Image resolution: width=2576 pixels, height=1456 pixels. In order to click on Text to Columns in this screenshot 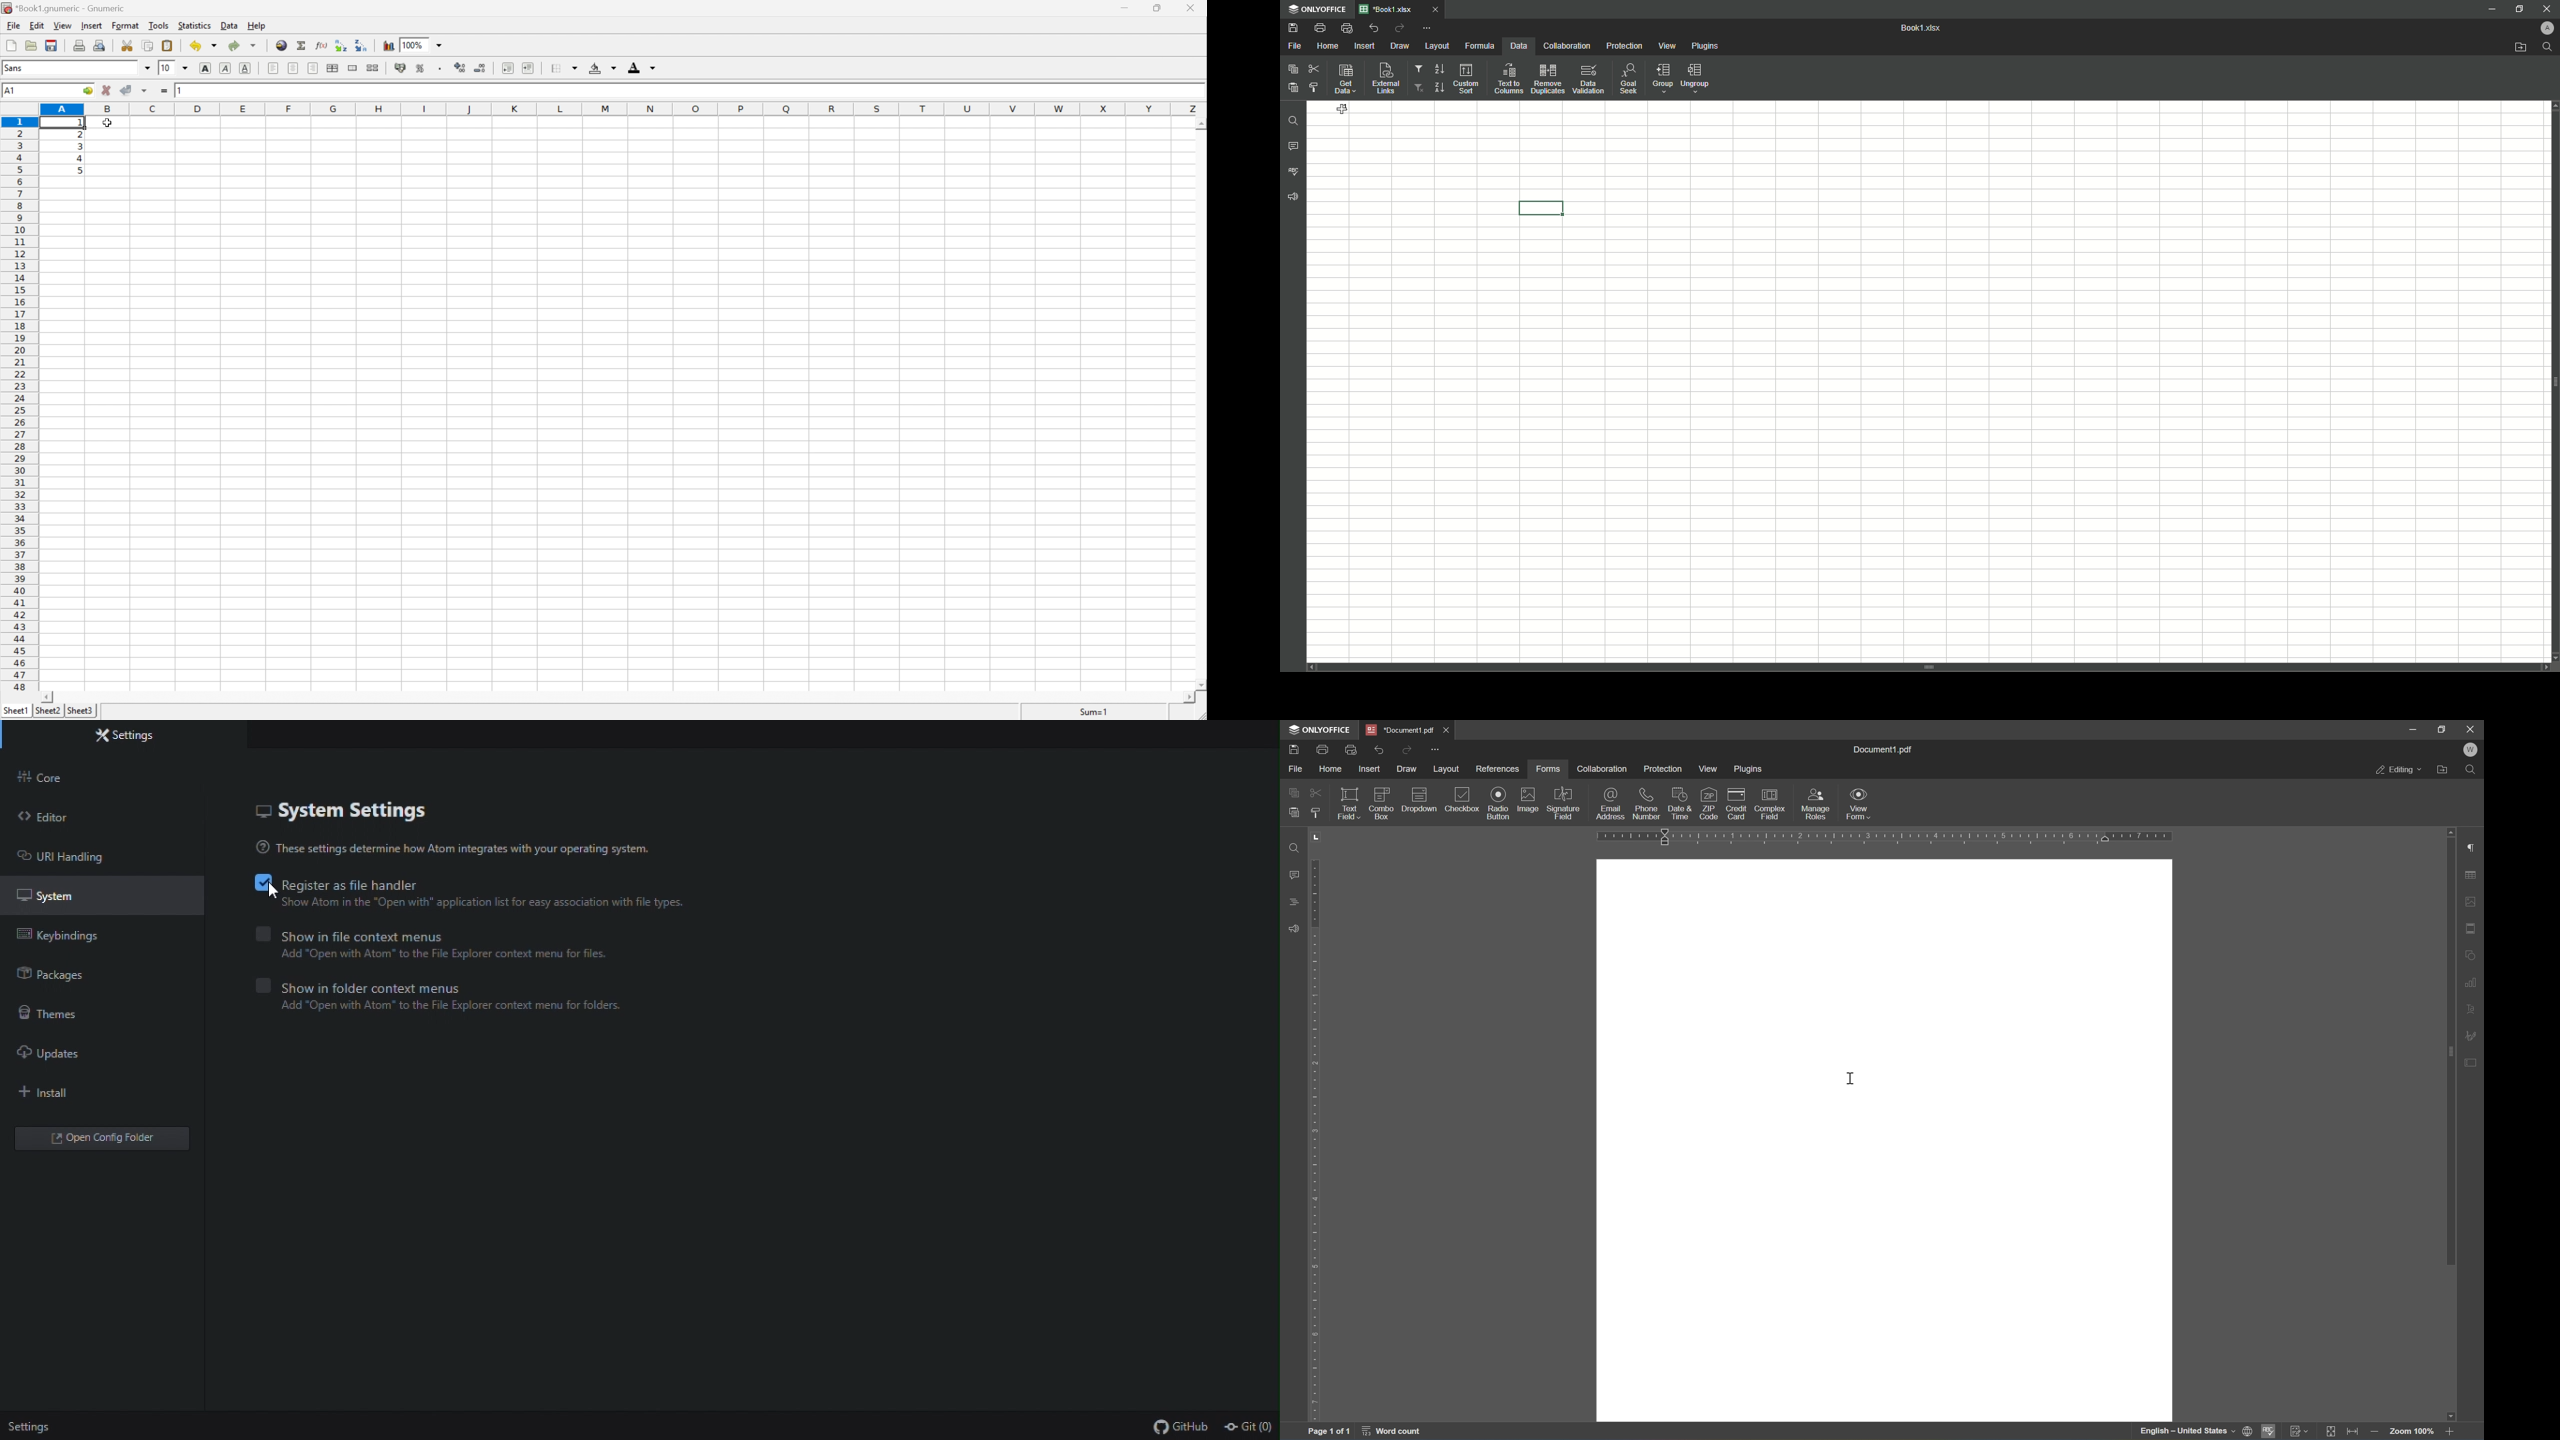, I will do `click(1508, 79)`.